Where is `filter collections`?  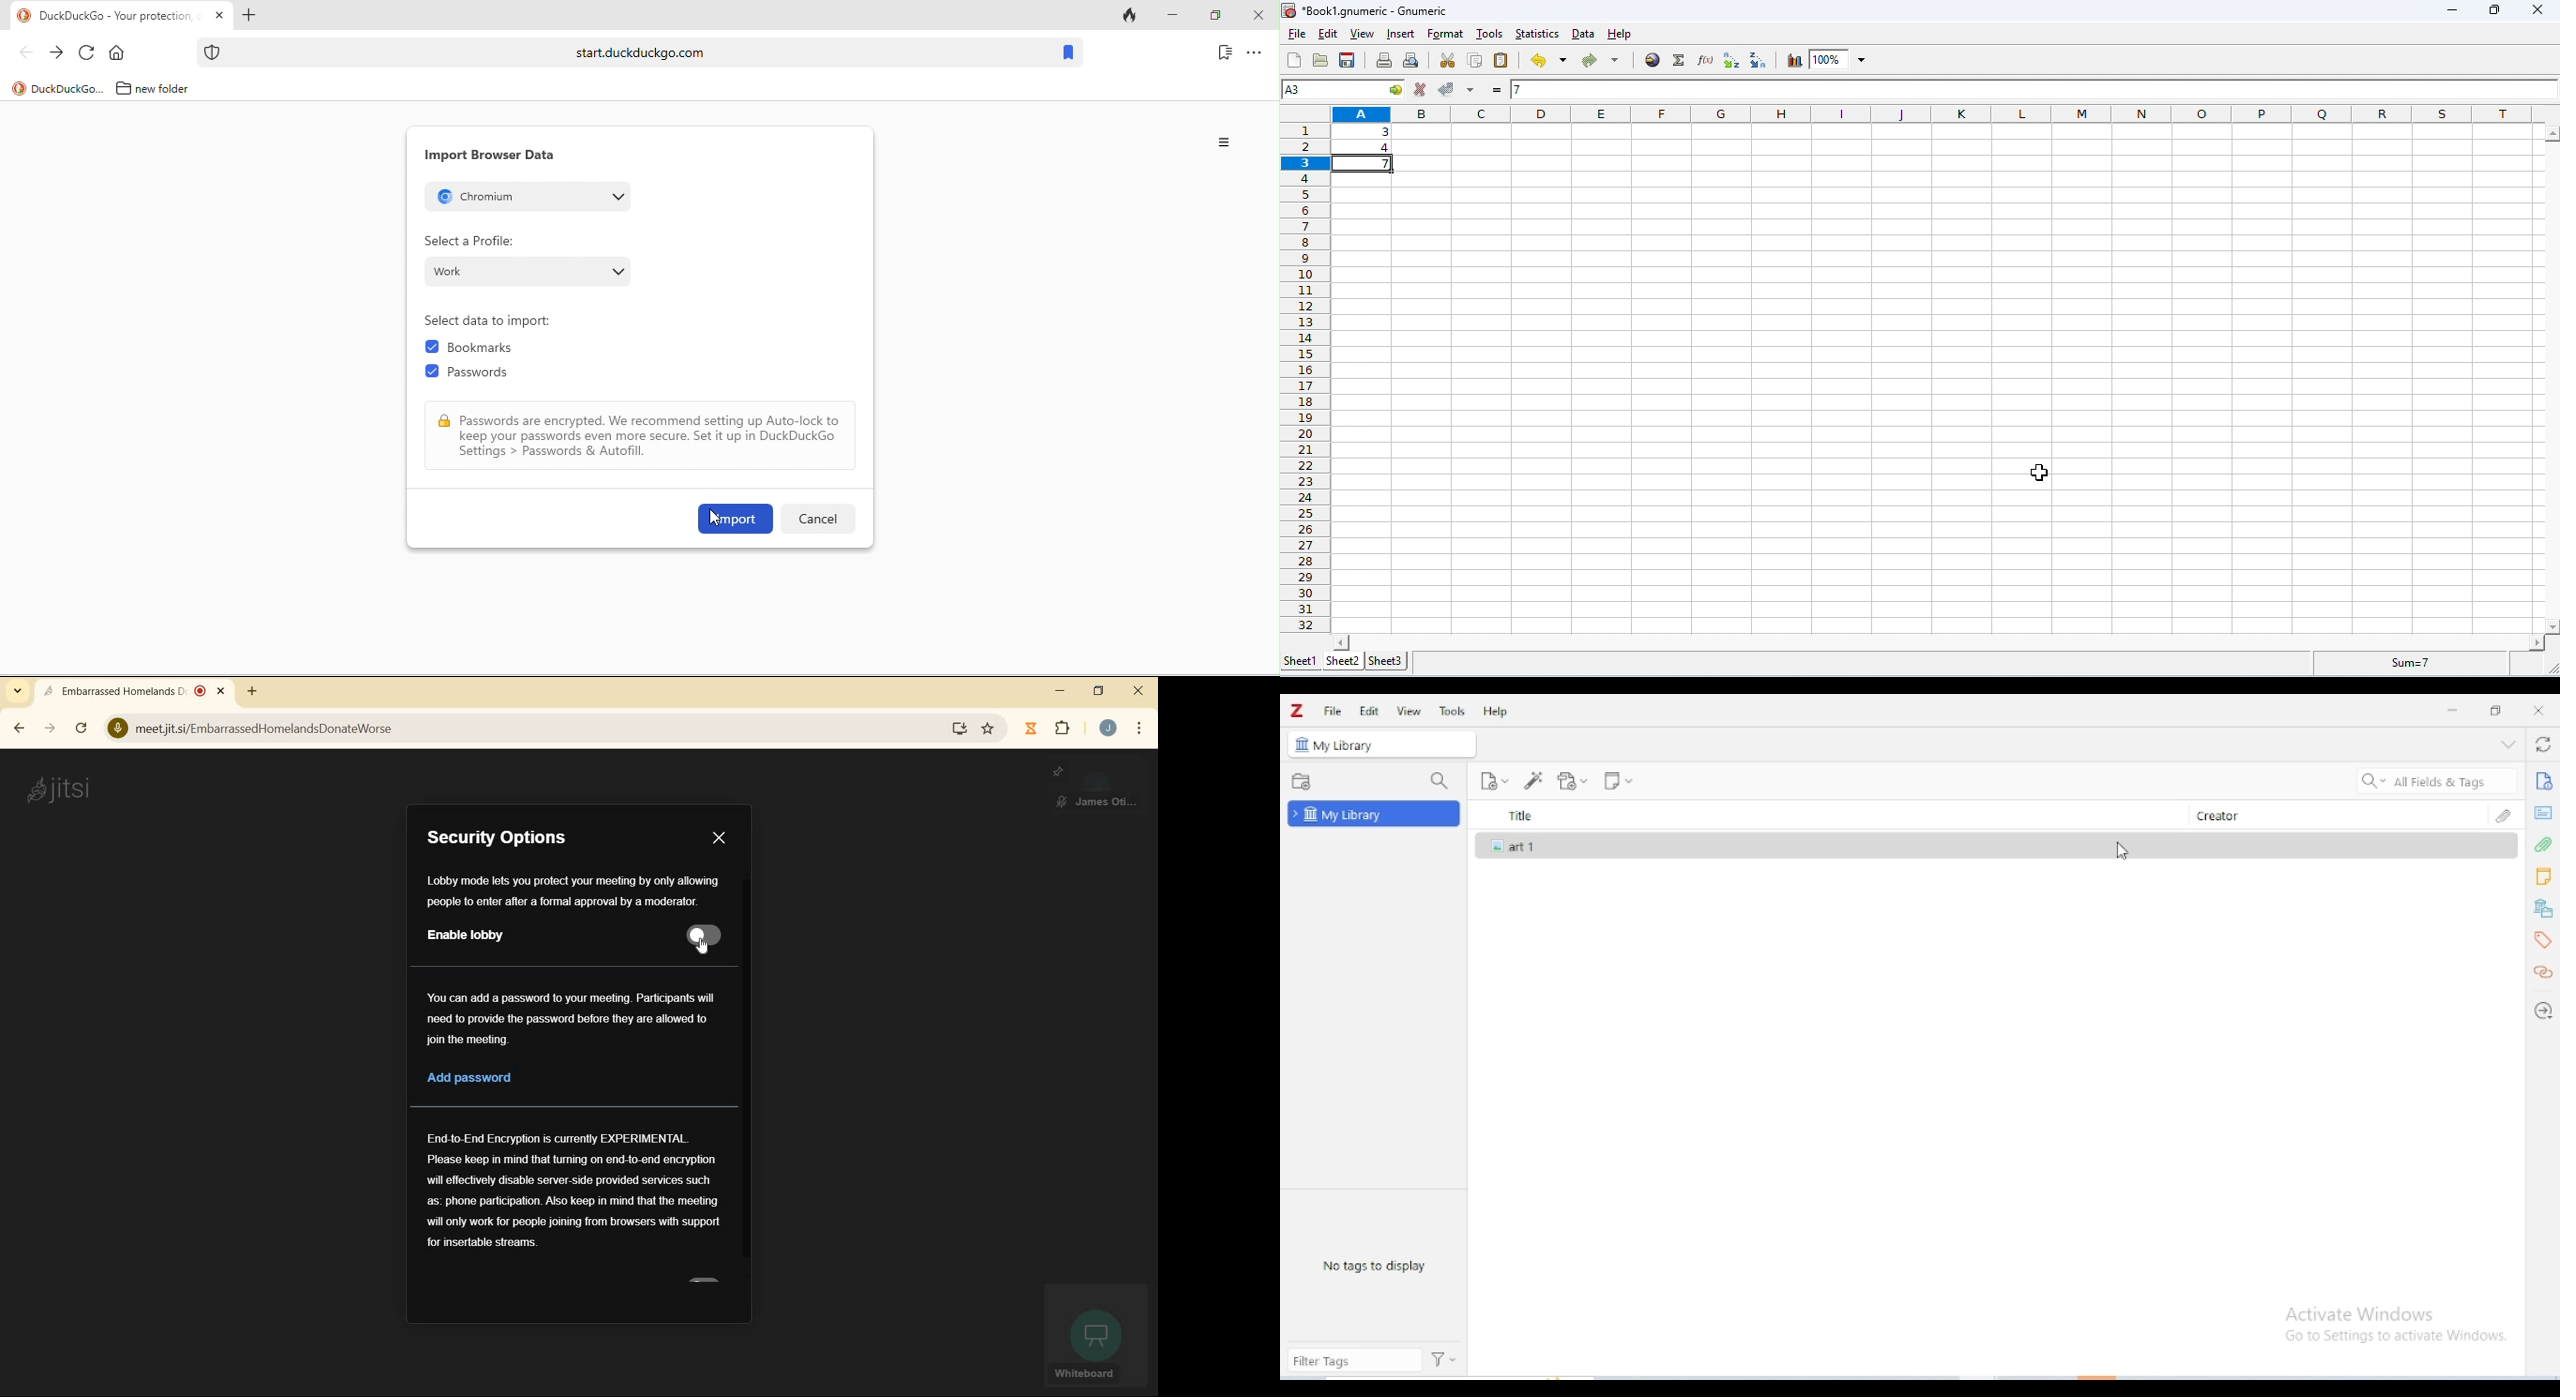
filter collections is located at coordinates (1440, 782).